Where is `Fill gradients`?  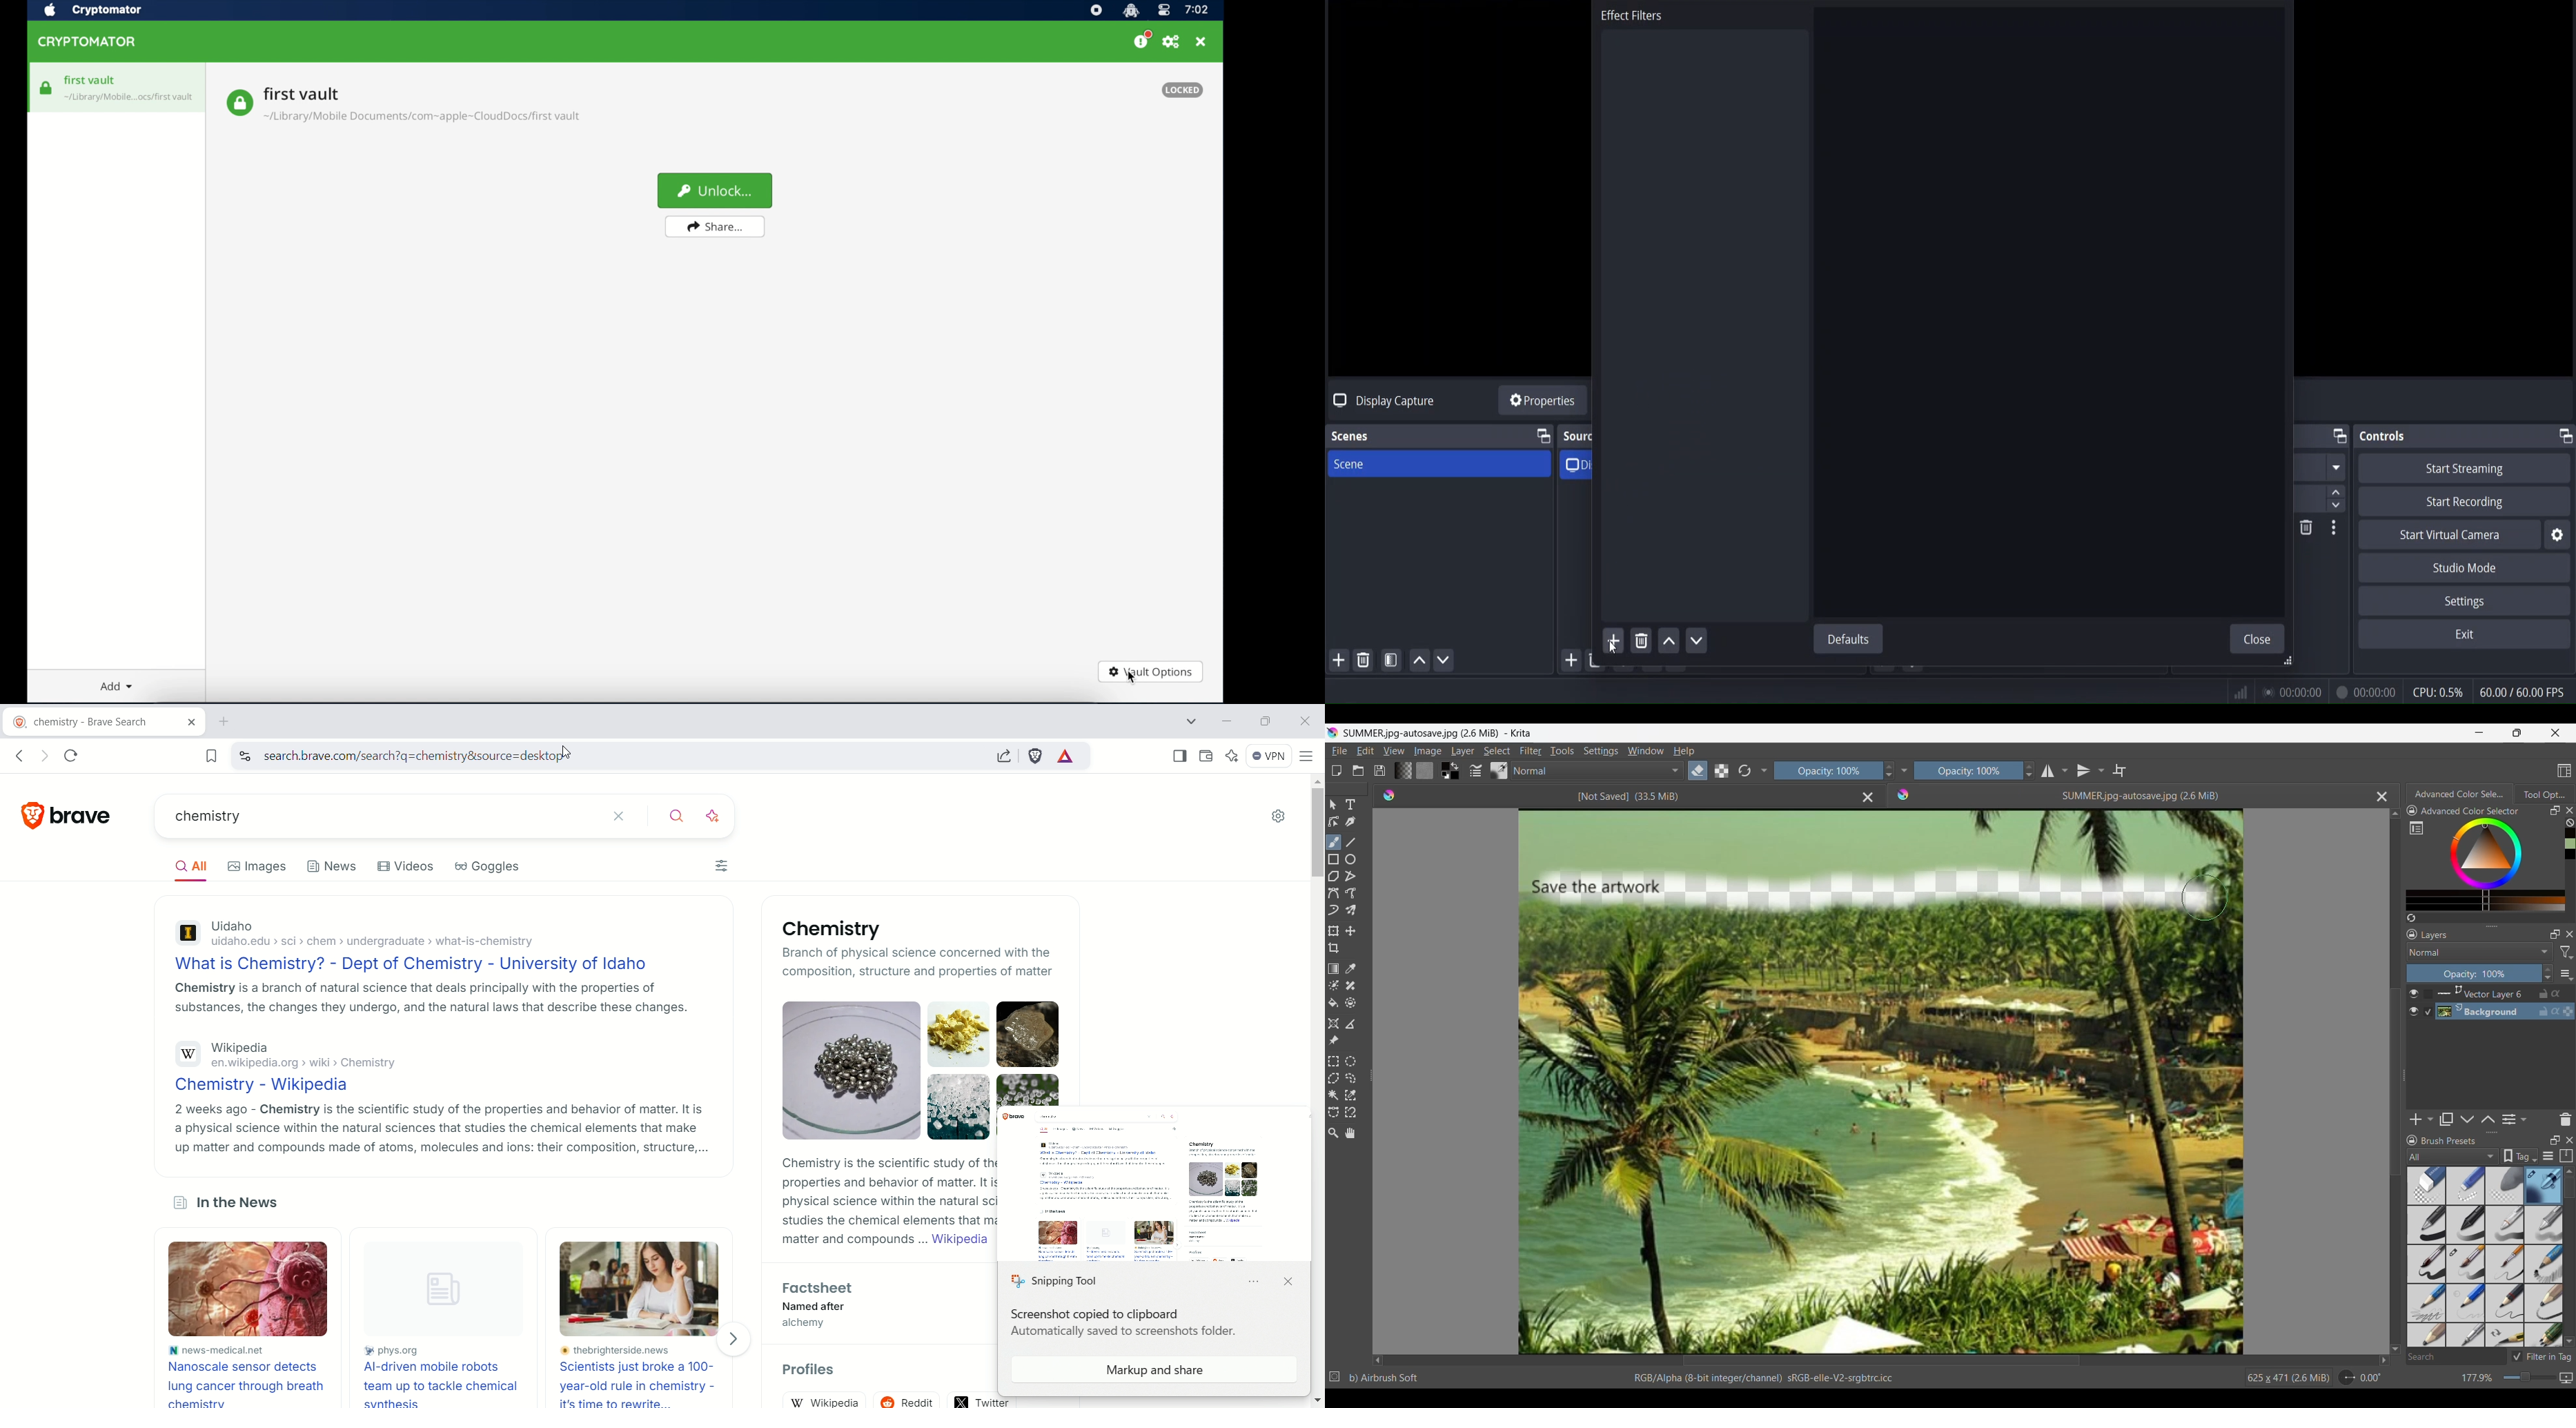
Fill gradients is located at coordinates (1403, 770).